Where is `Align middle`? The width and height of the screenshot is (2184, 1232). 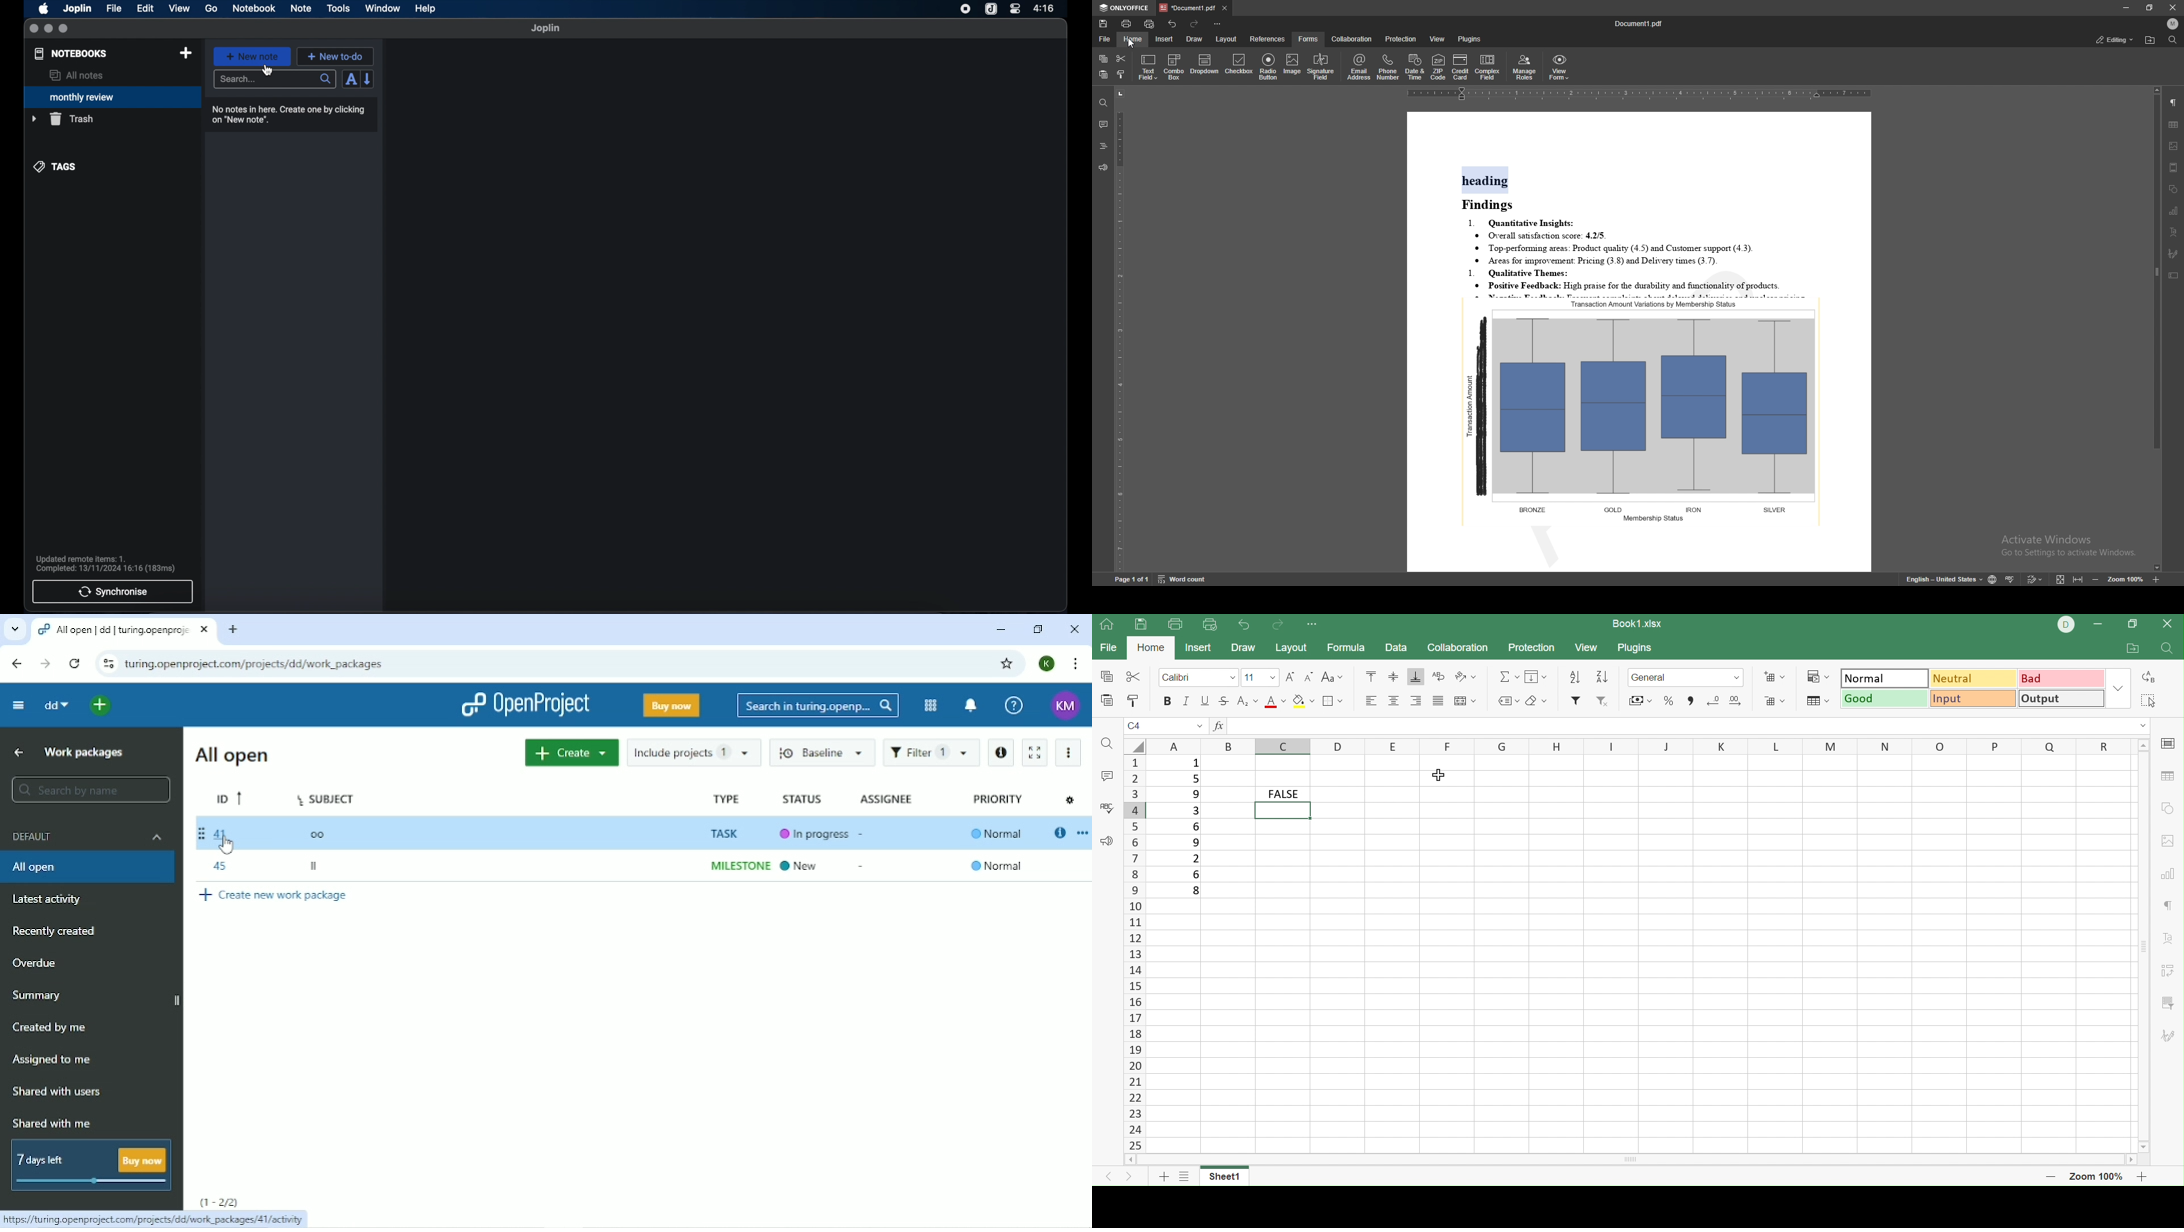 Align middle is located at coordinates (1393, 676).